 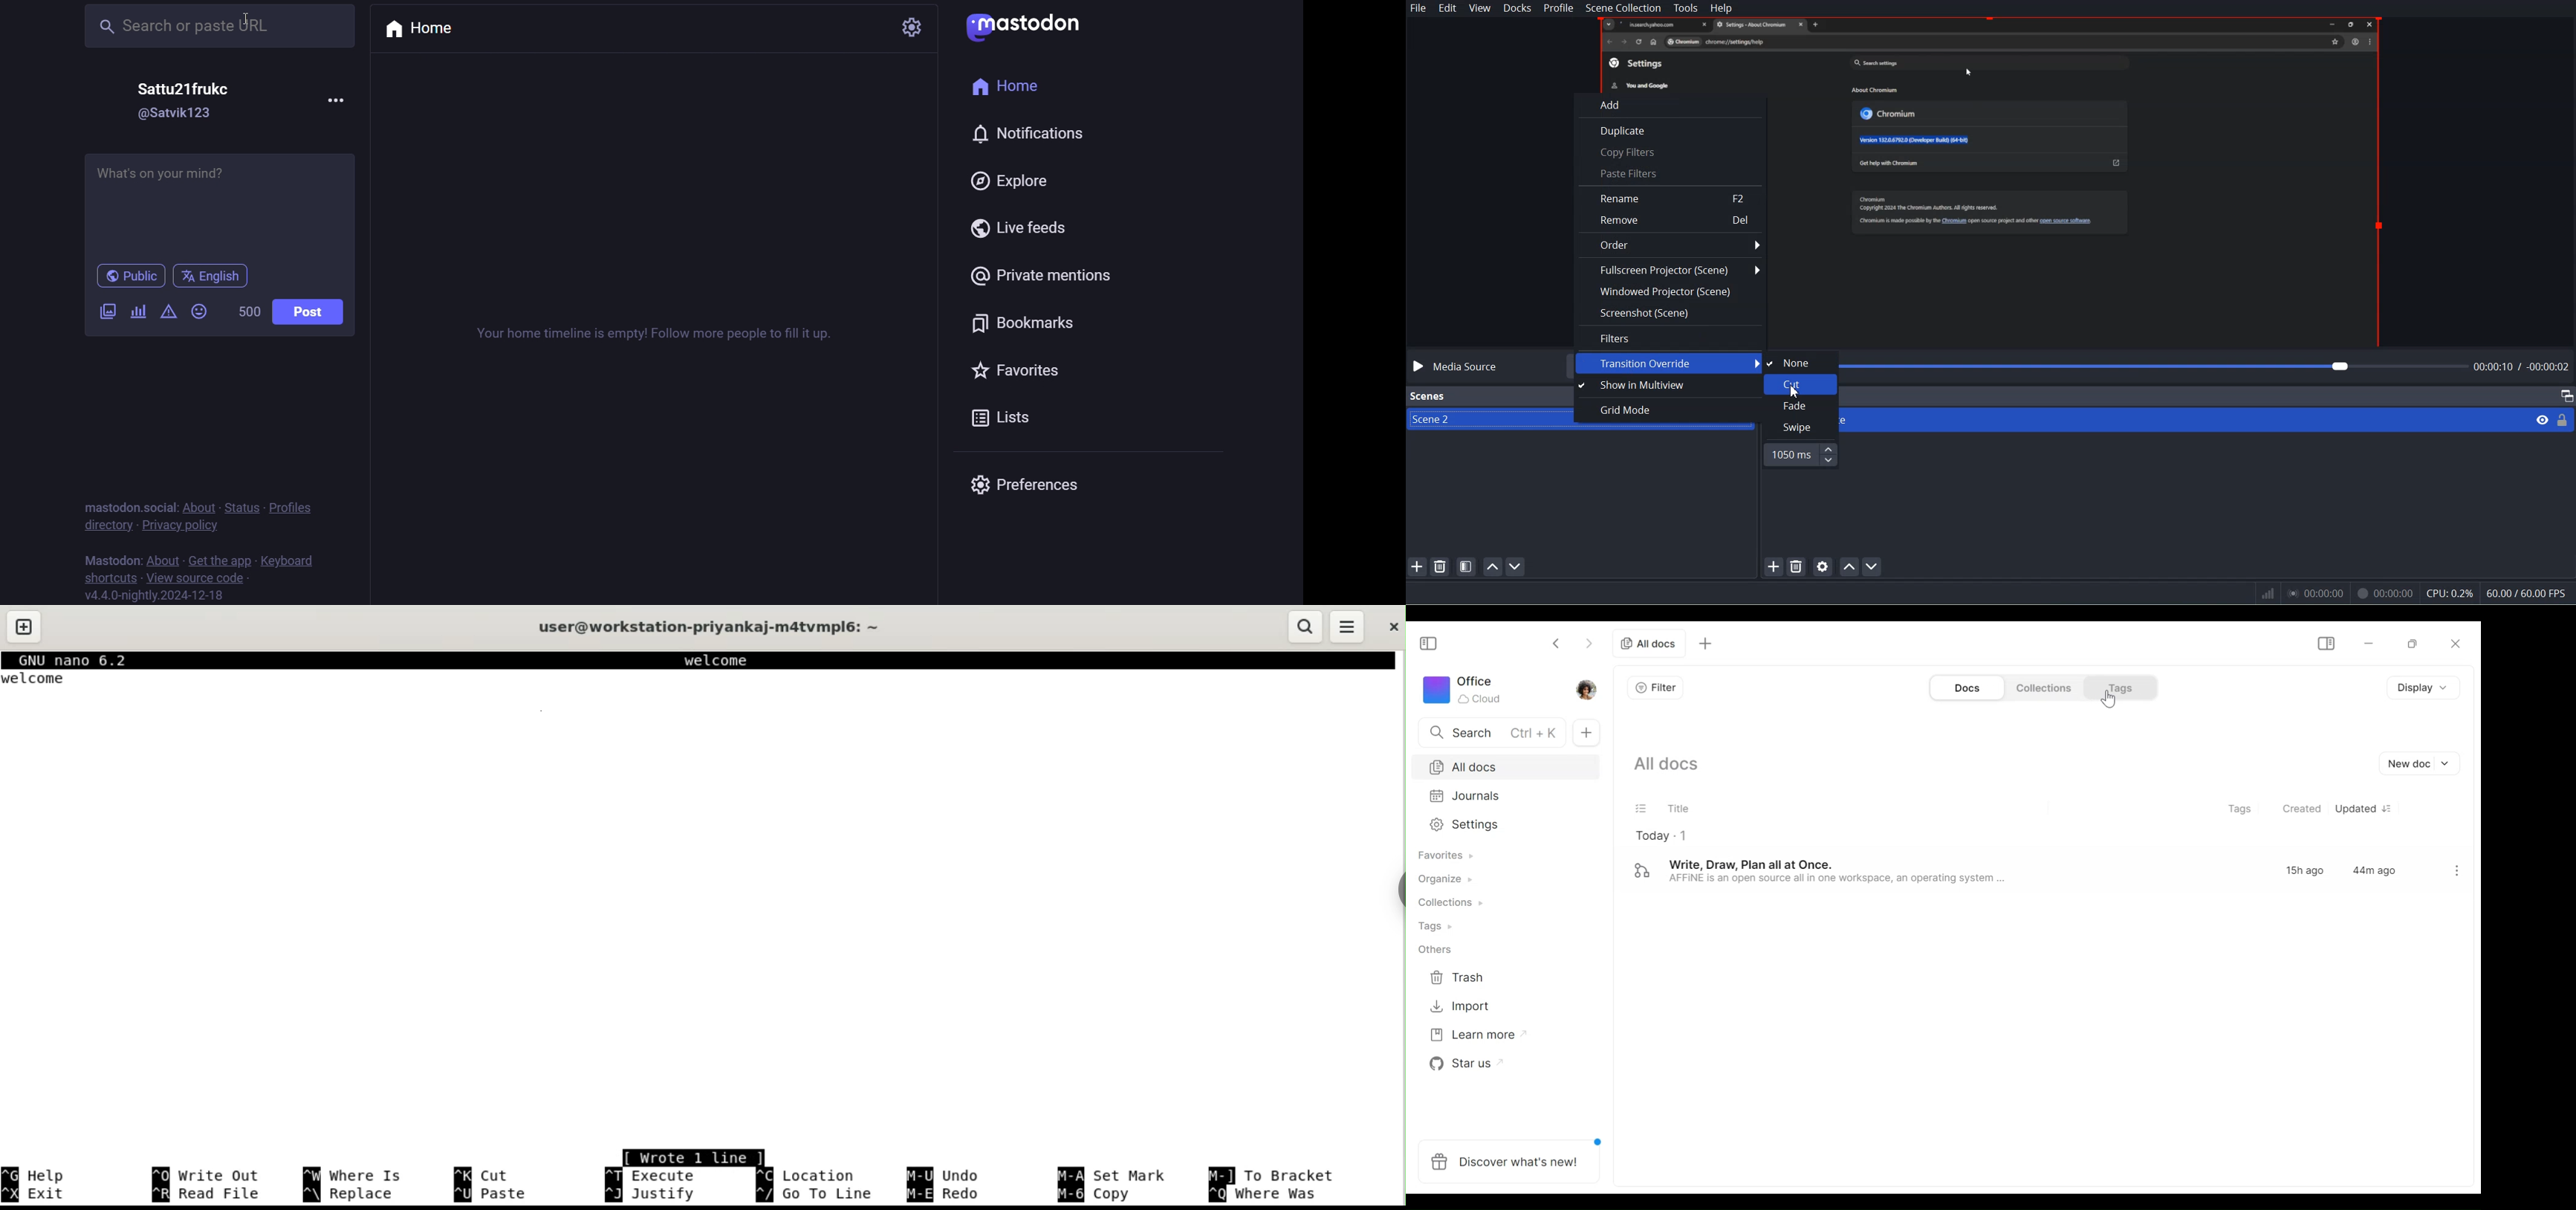 I want to click on source code, so click(x=198, y=577).